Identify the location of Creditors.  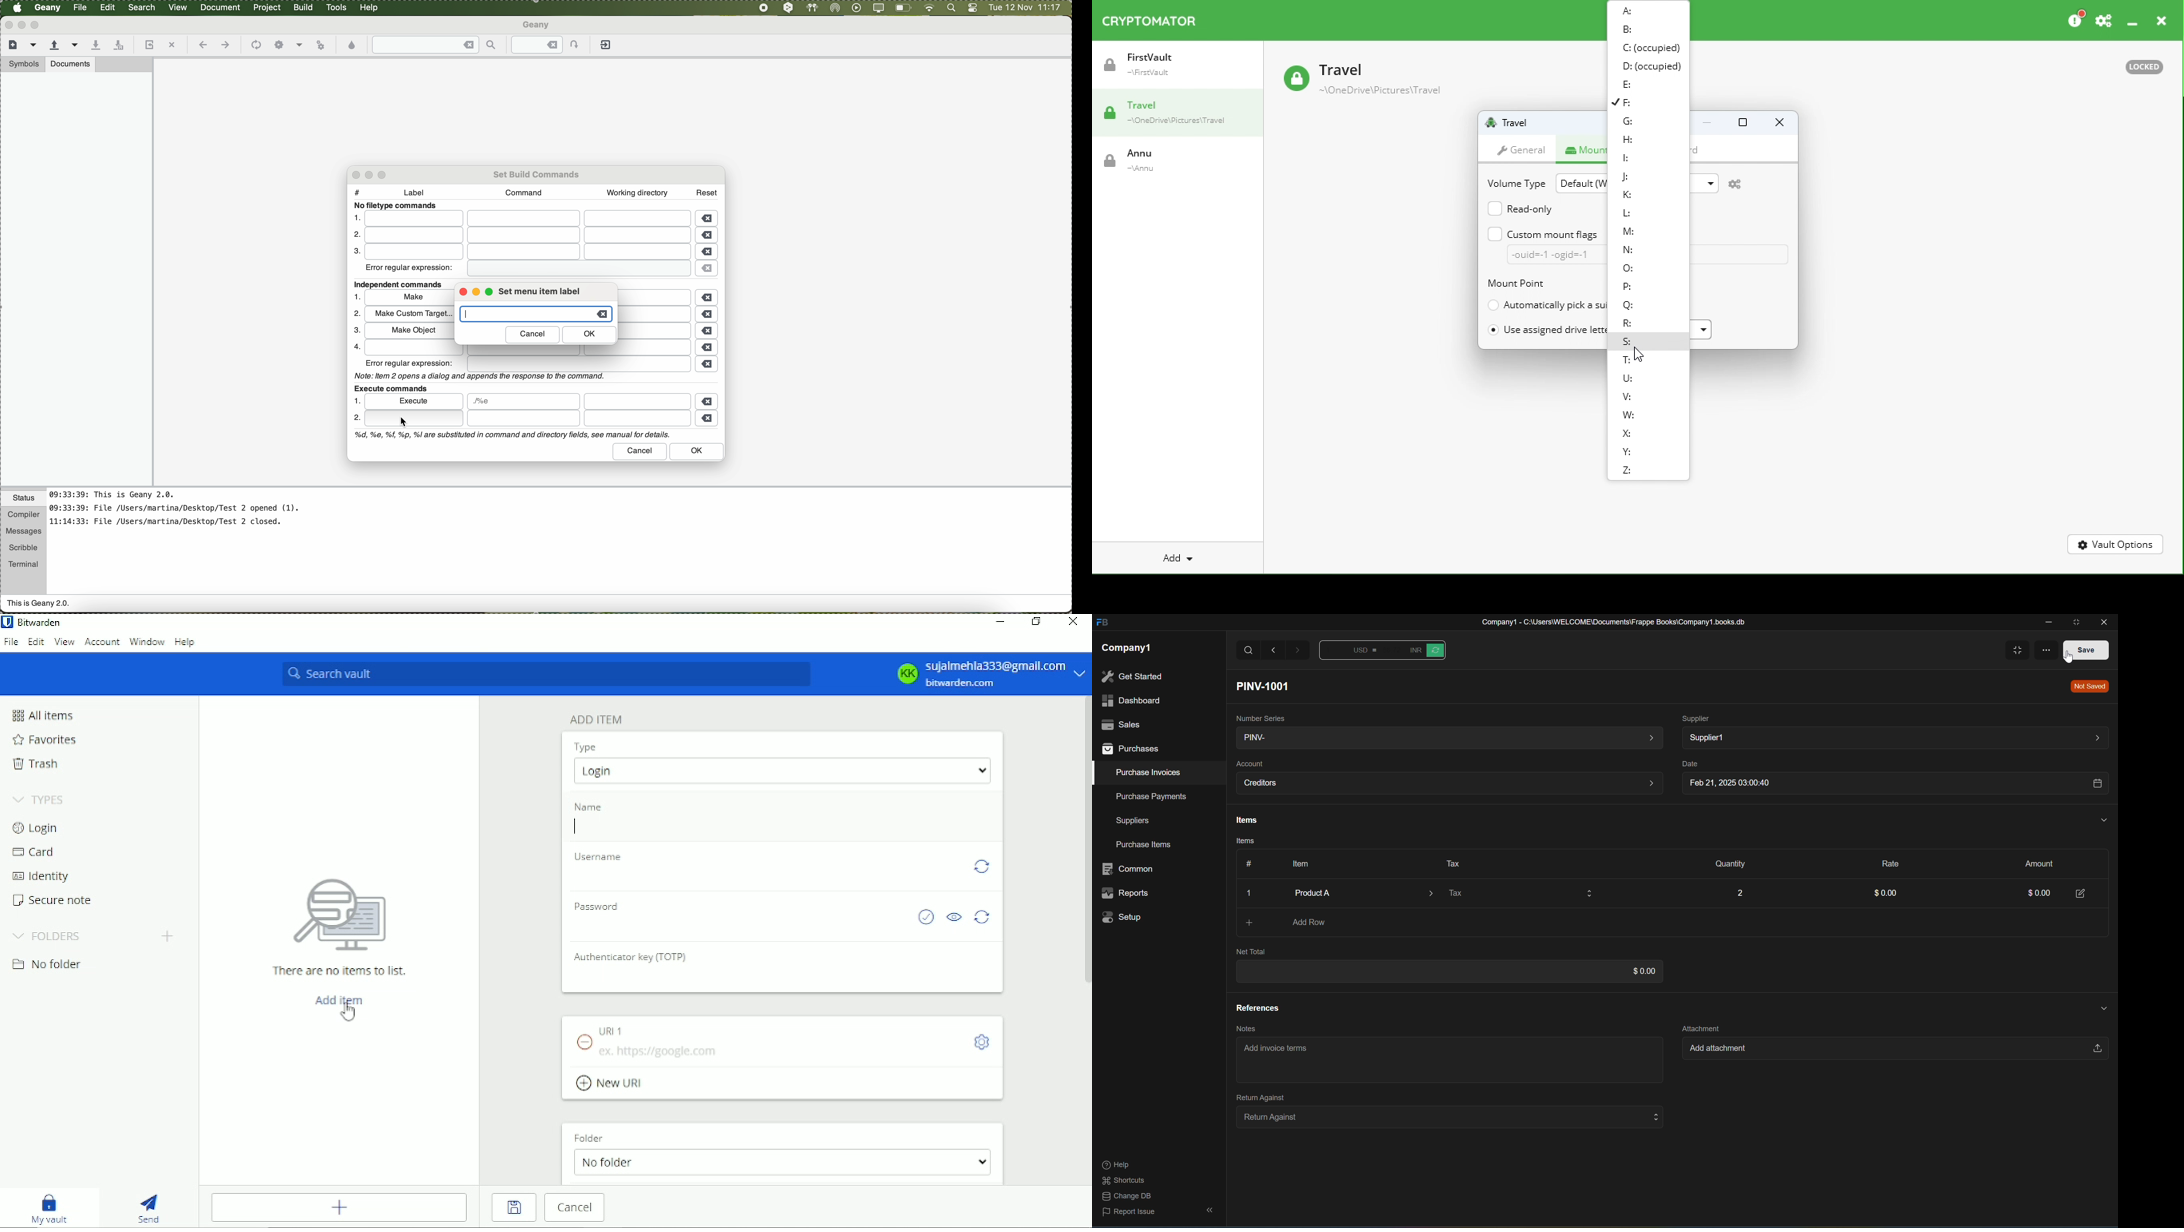
(1449, 784).